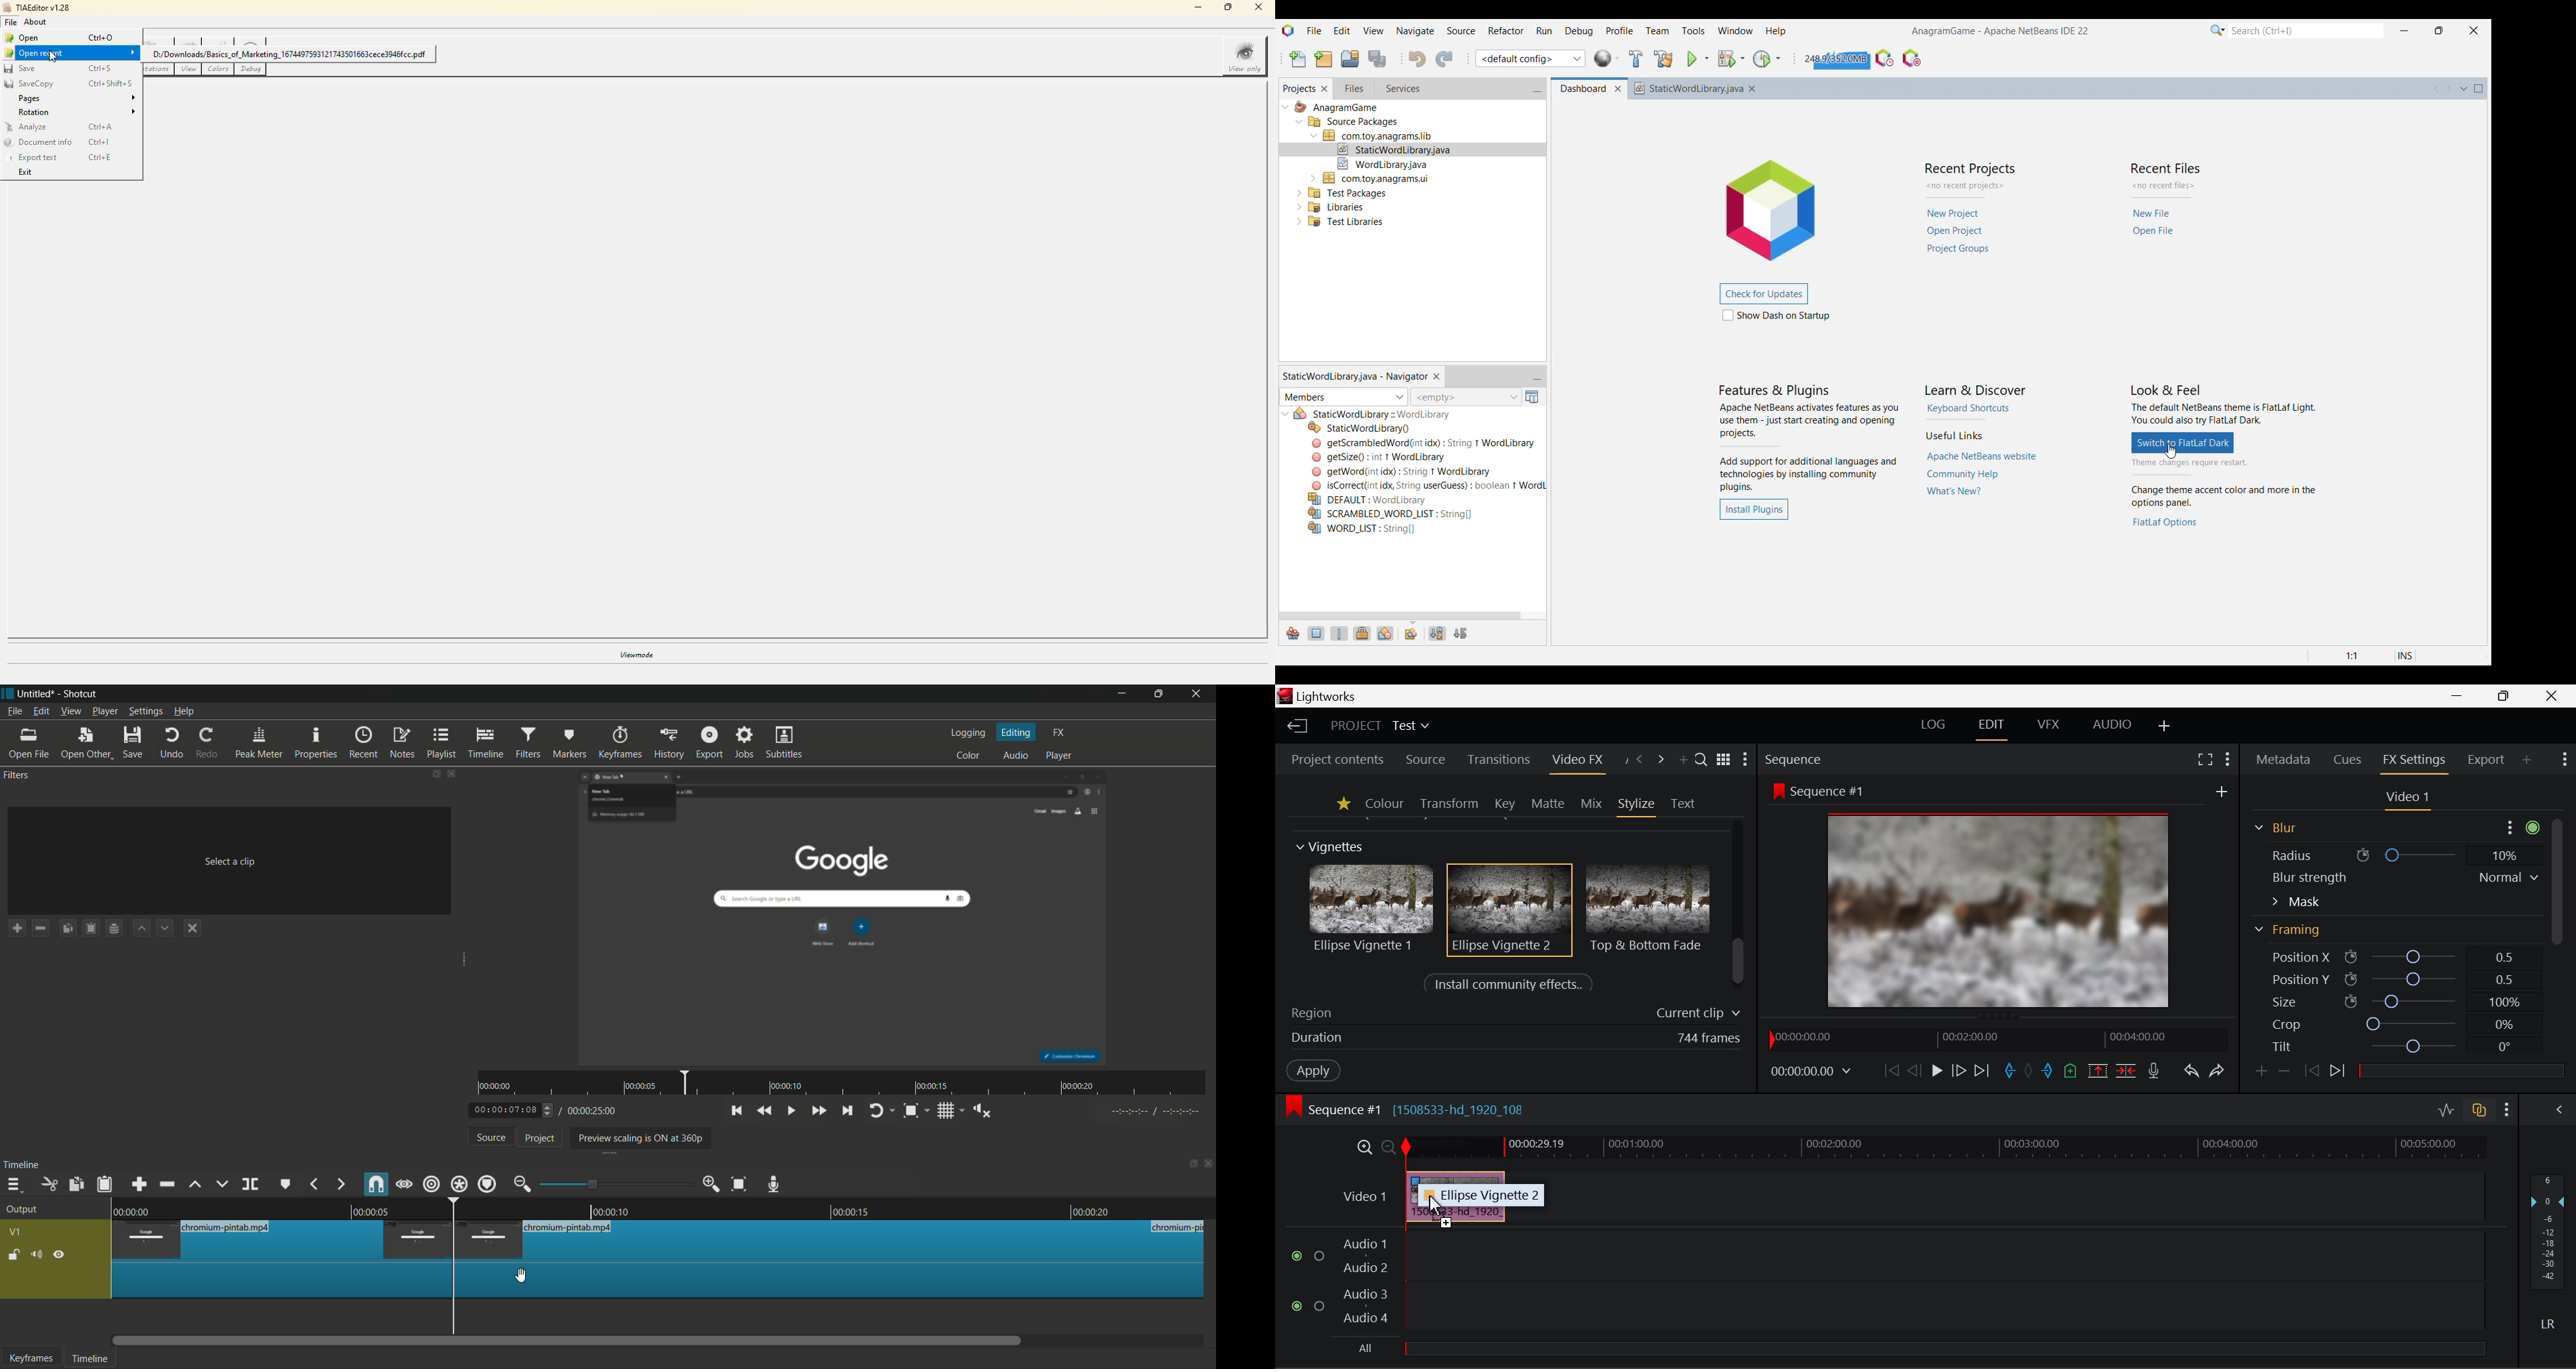  Describe the element at coordinates (743, 742) in the screenshot. I see `jobs` at that location.